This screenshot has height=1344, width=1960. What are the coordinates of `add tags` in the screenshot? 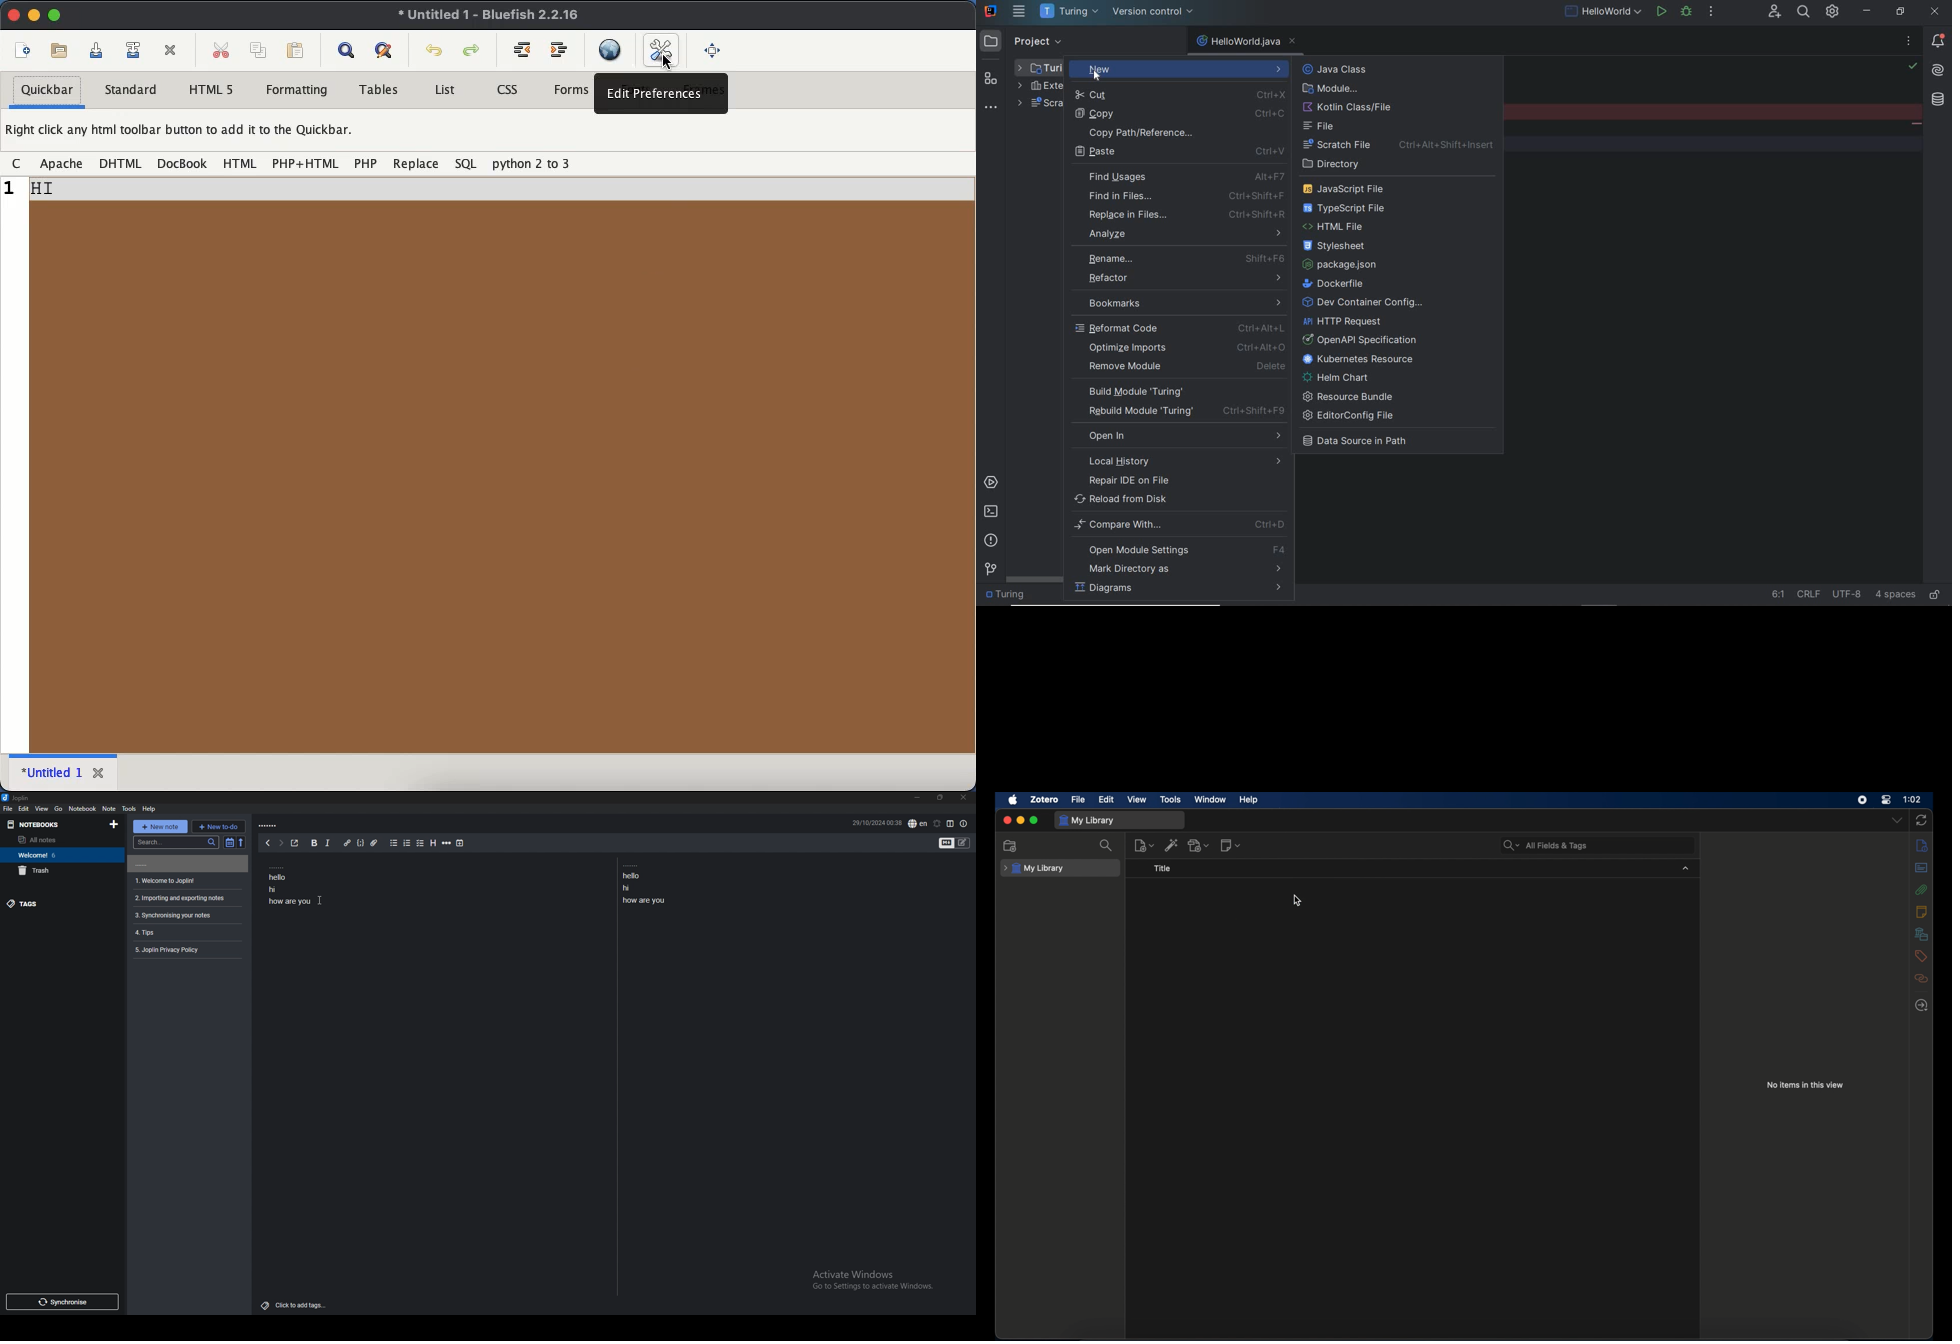 It's located at (297, 1306).